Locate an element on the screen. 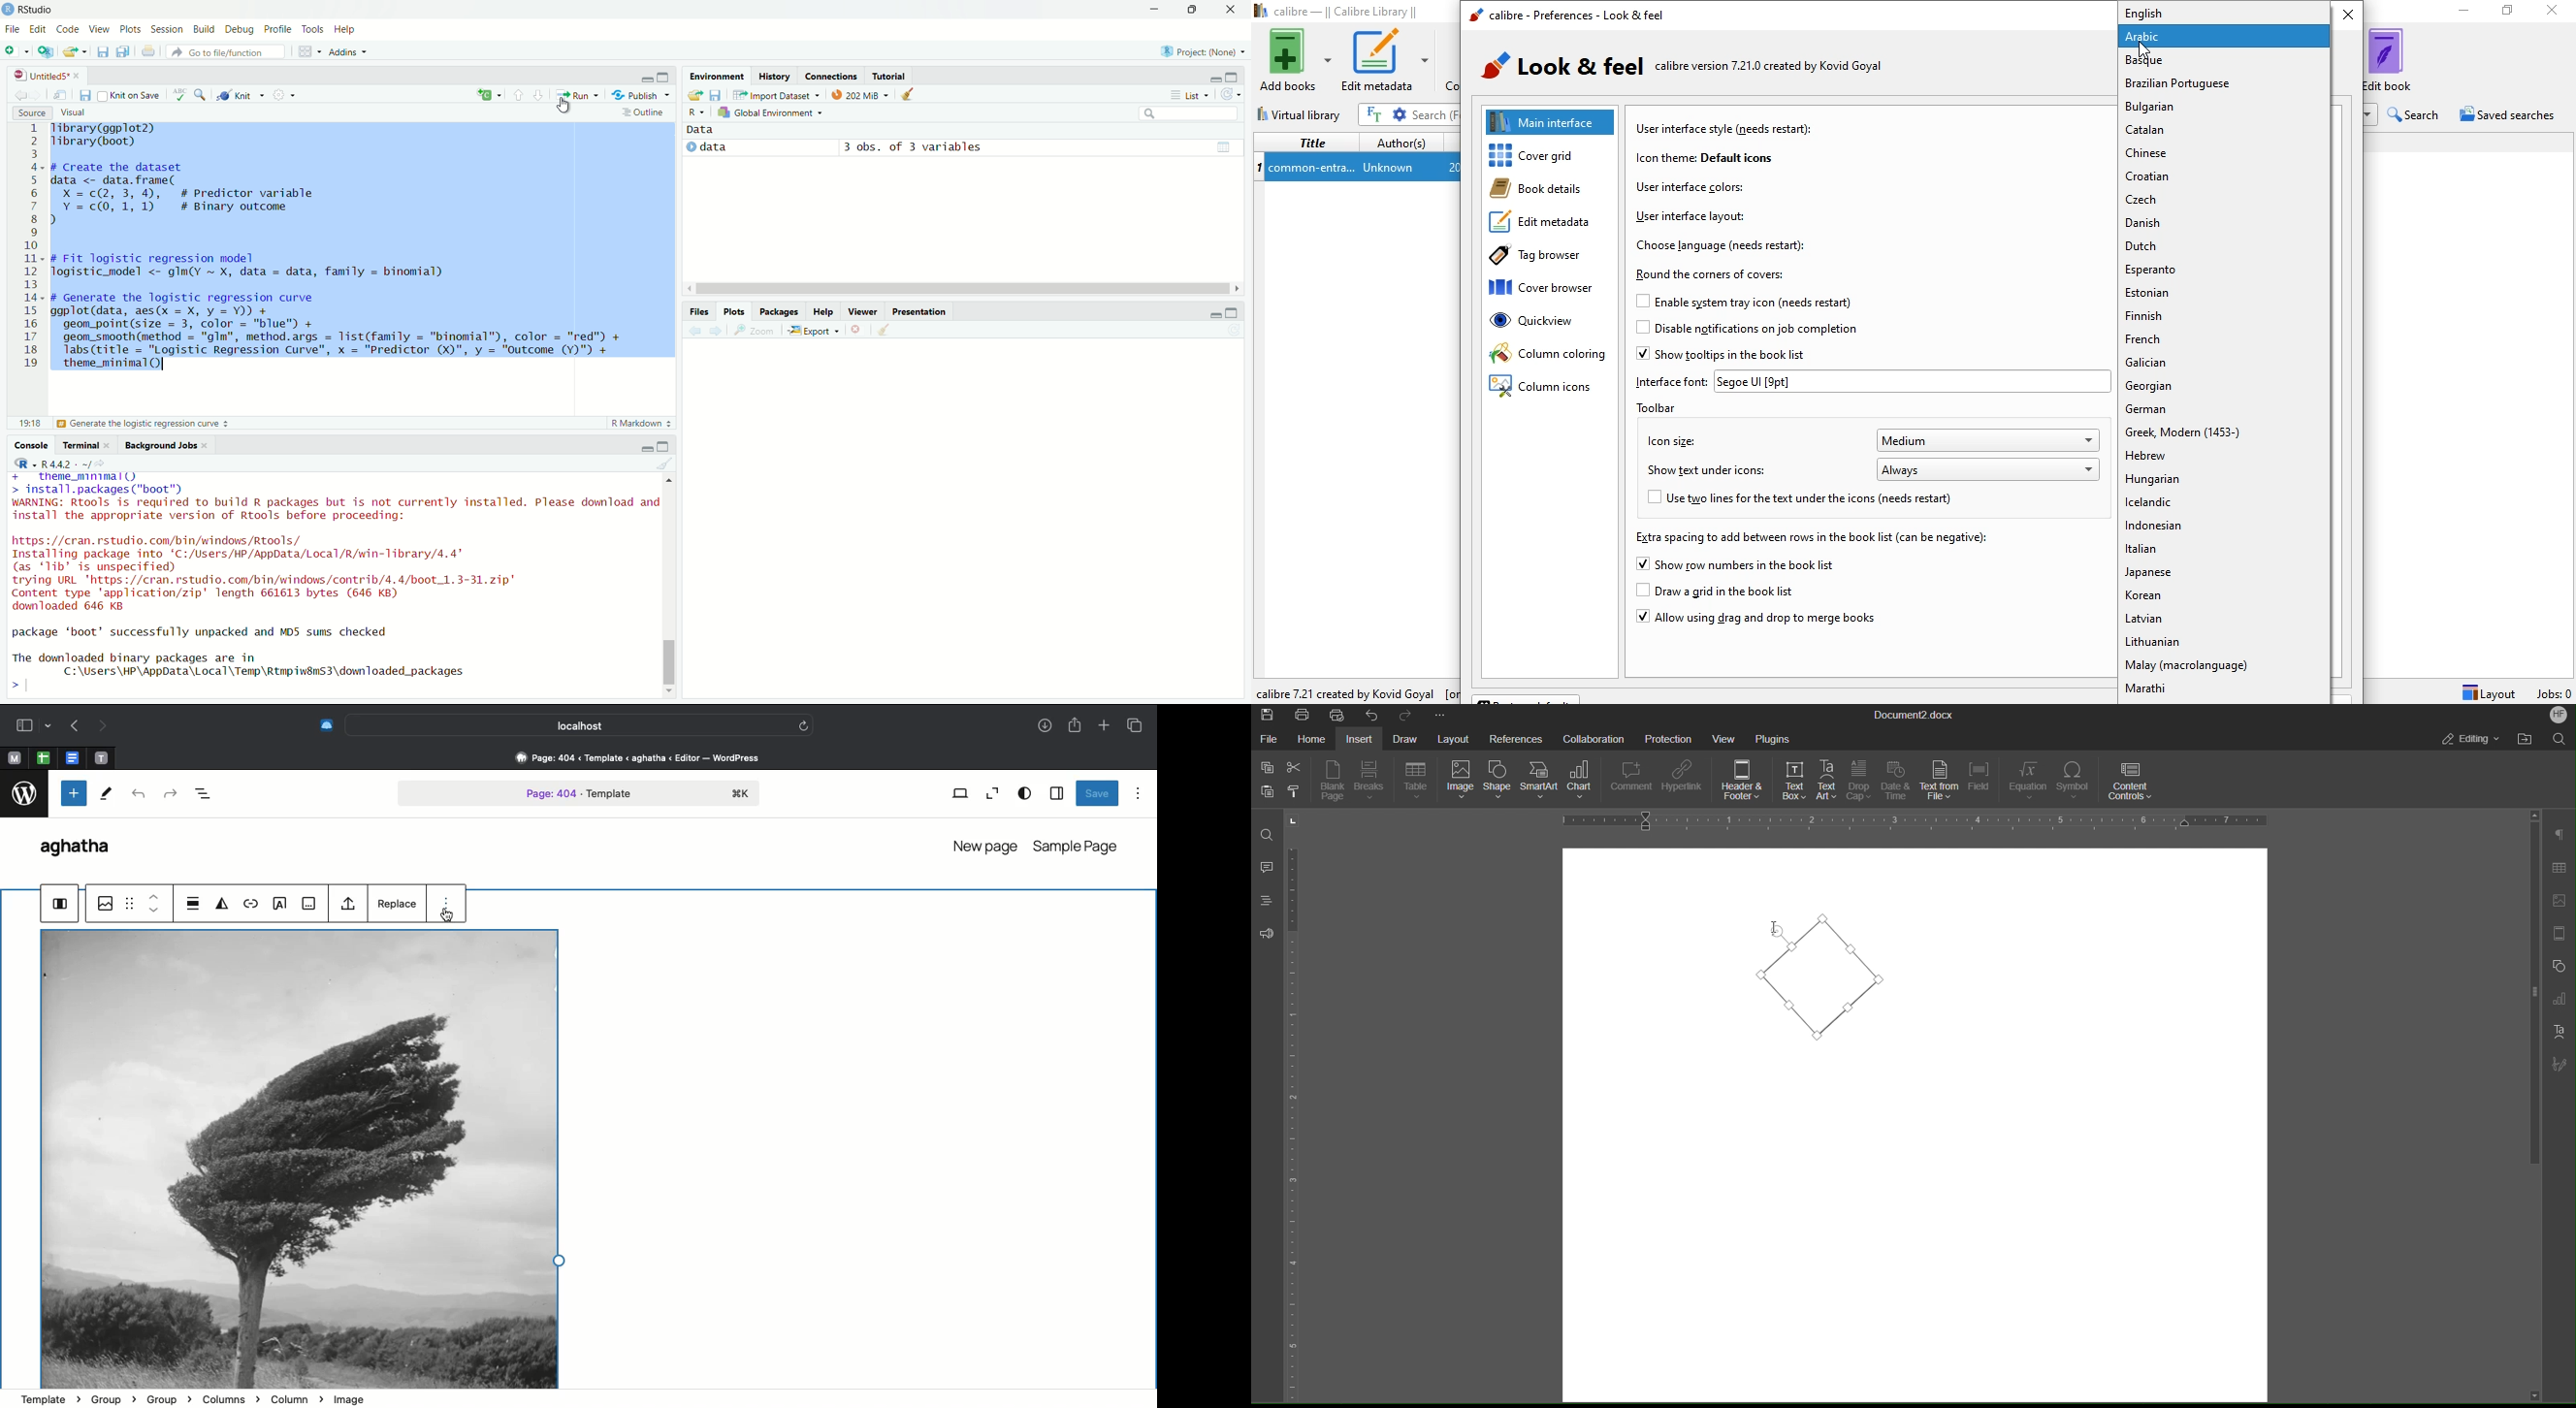 The image size is (2576, 1428). Terminal is located at coordinates (78, 445).